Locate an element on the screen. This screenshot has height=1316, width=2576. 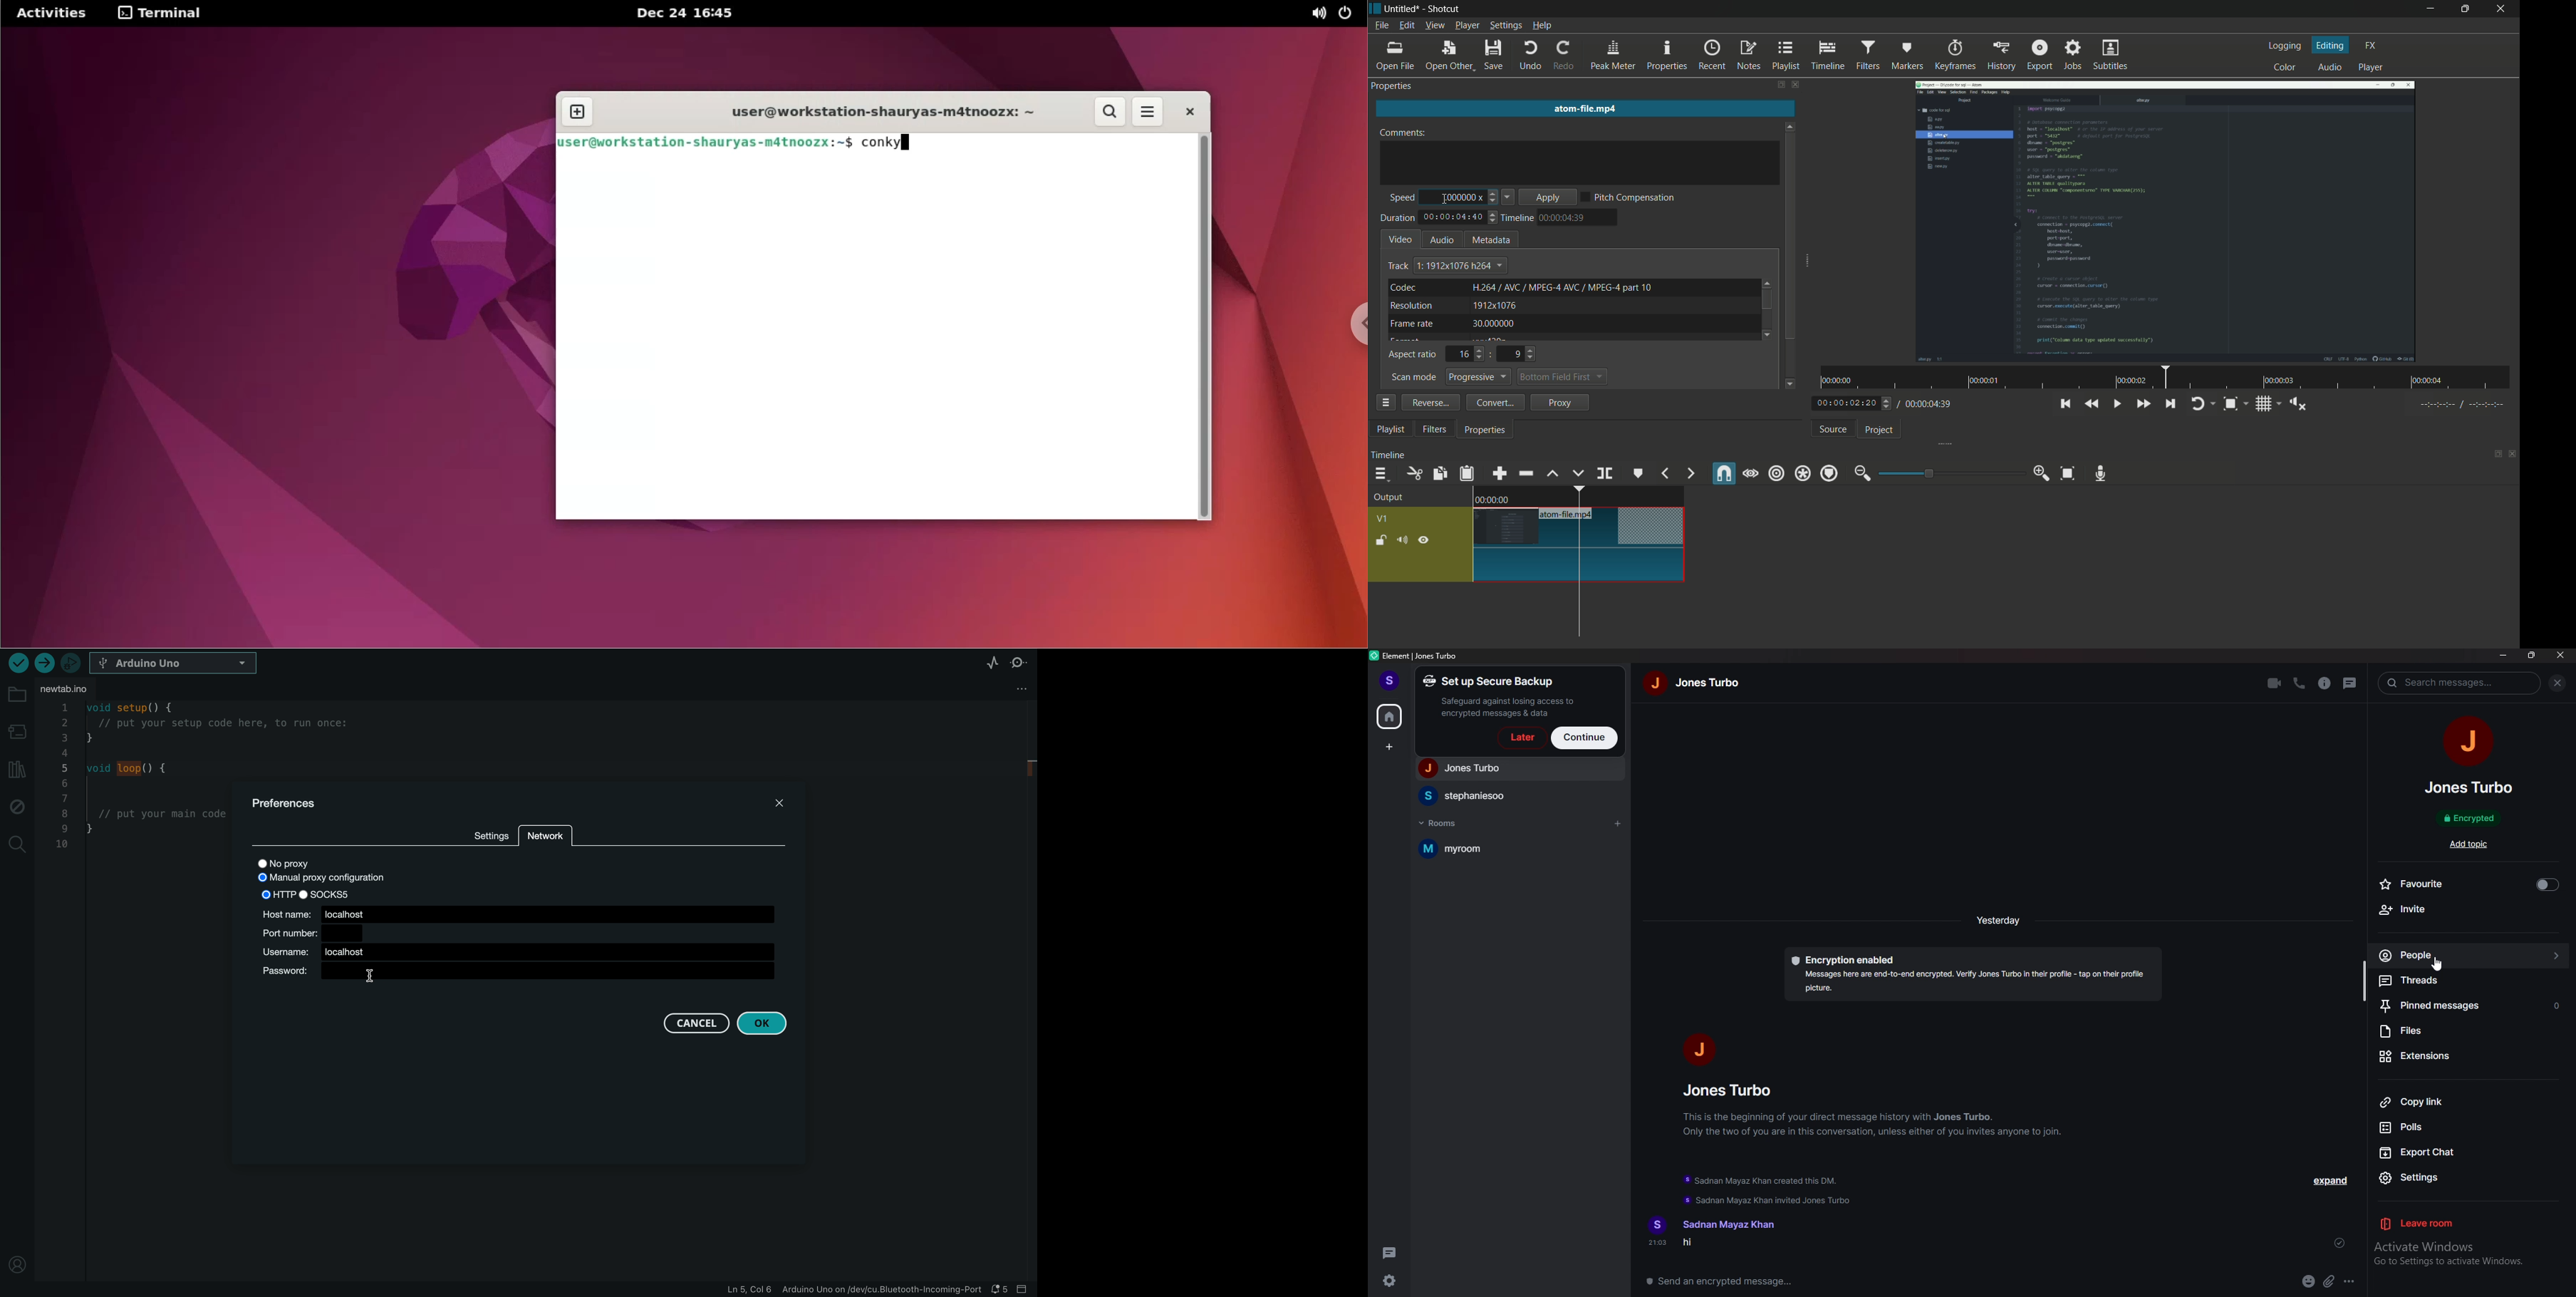
export chat is located at coordinates (2467, 1153).